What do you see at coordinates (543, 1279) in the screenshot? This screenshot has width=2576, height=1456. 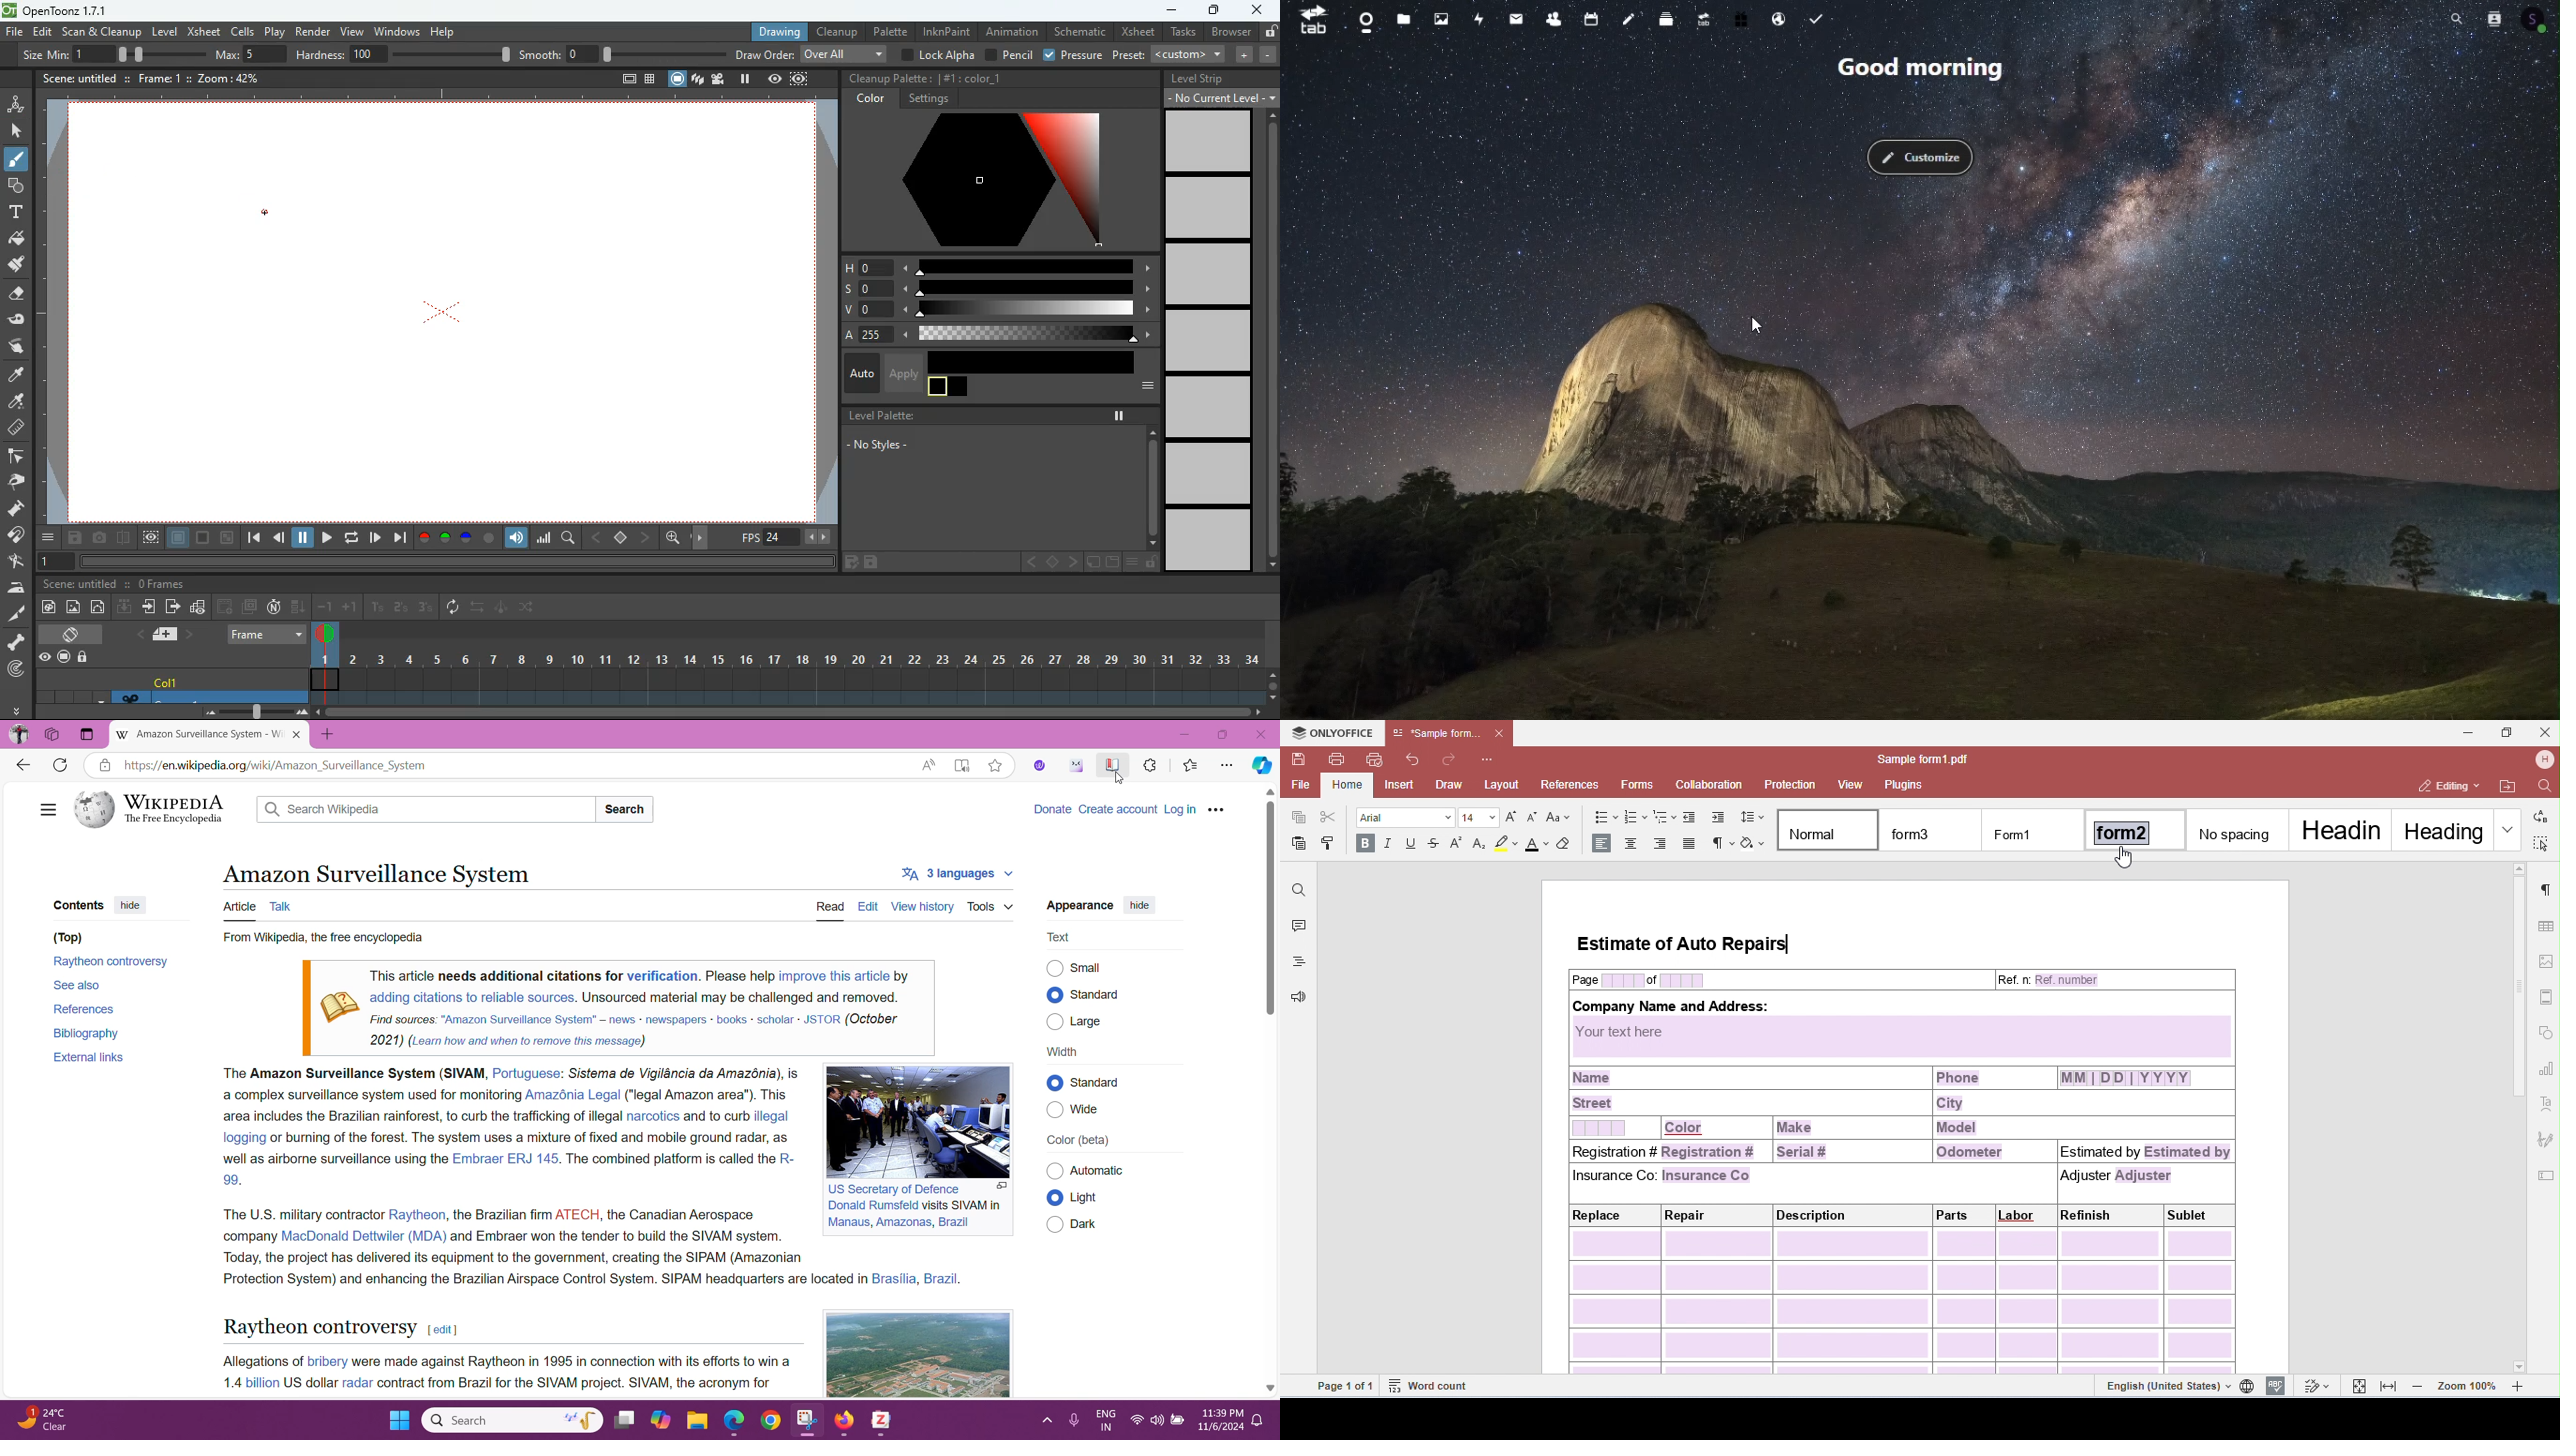 I see `Protection System) and enhancing the Brazilian Airspace Control System. SIPAM headquarters are located in` at bounding box center [543, 1279].